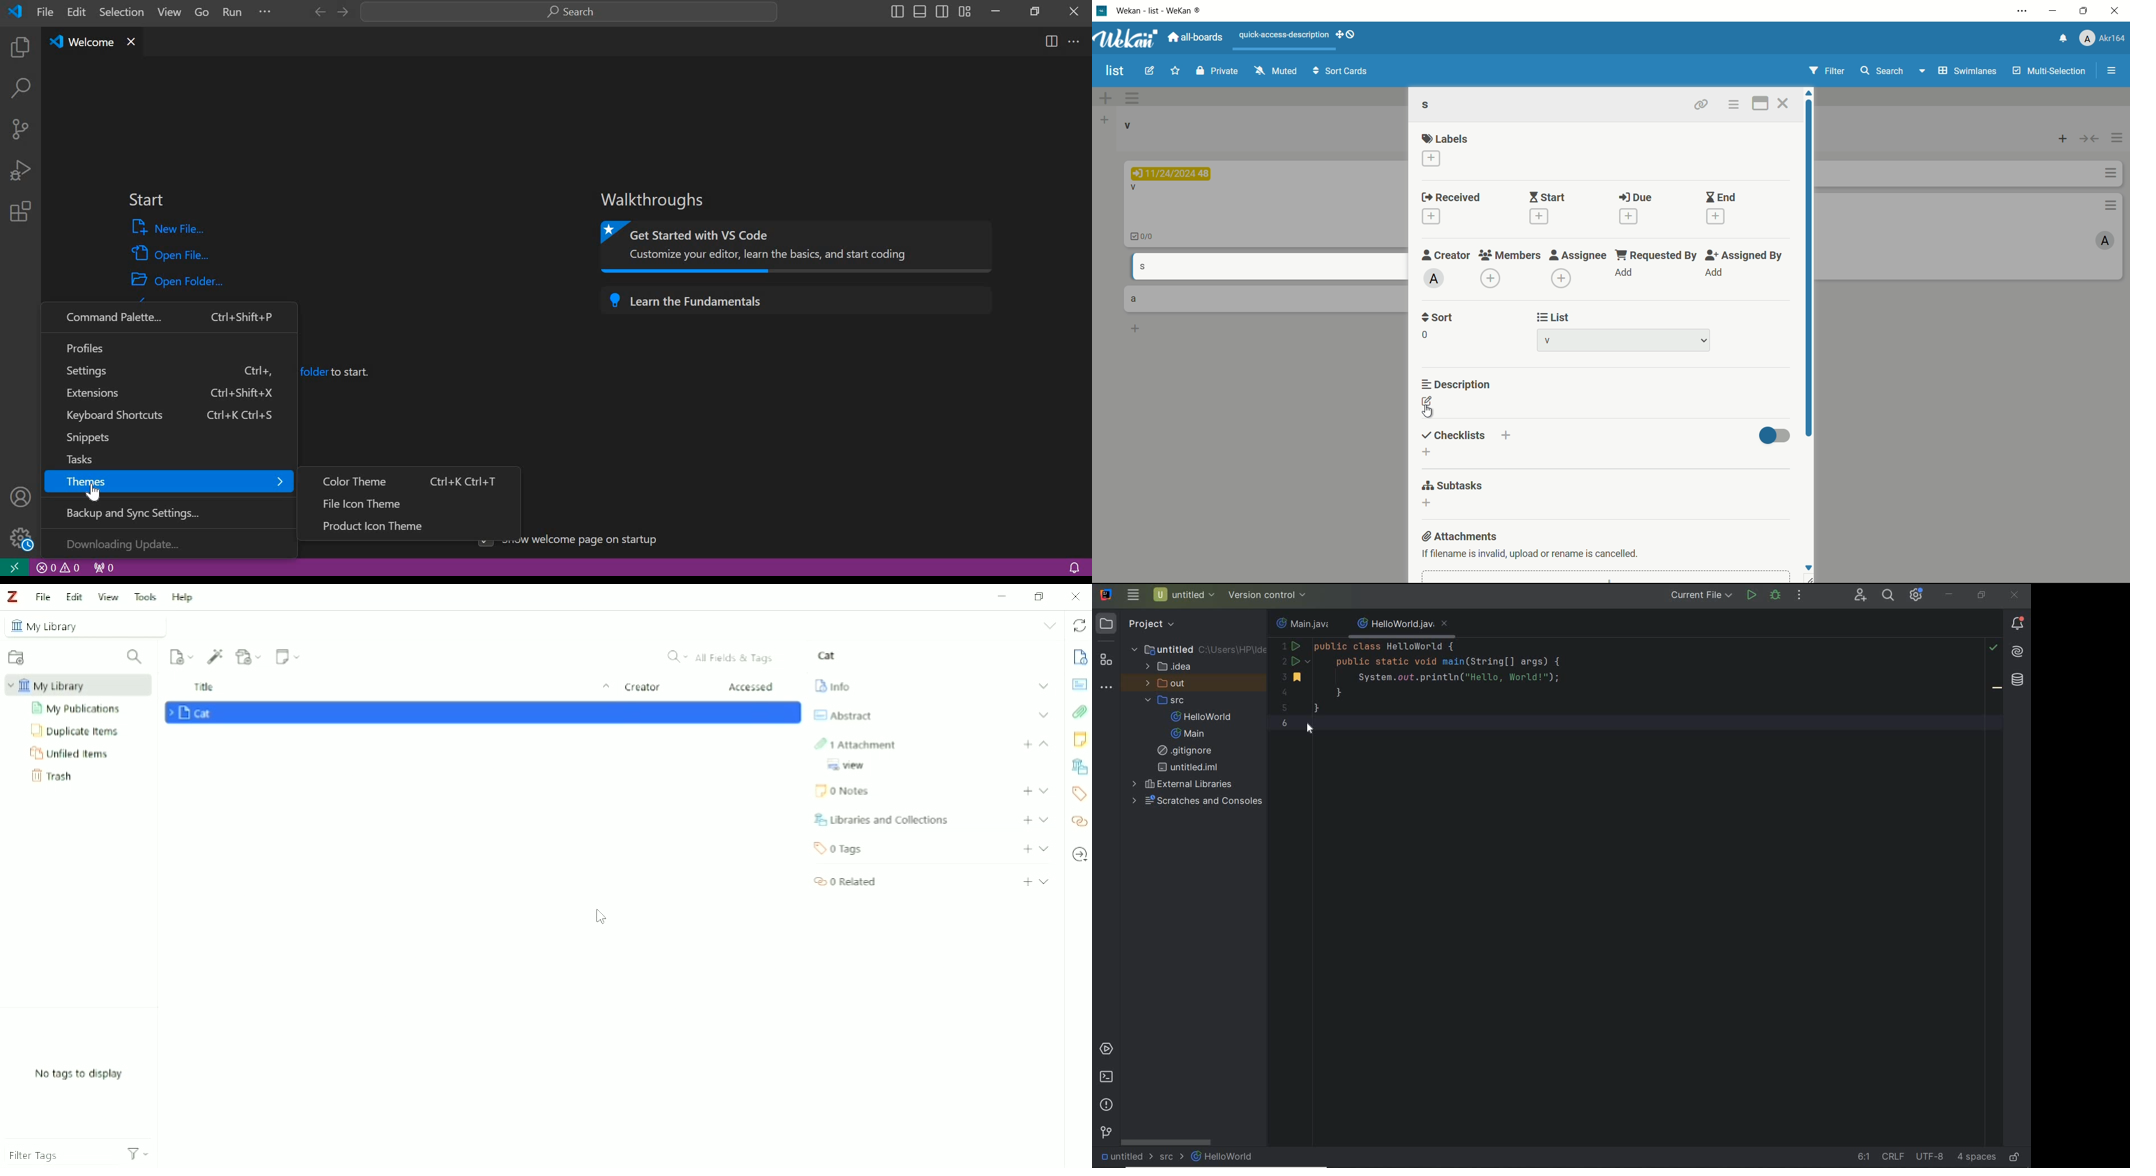 The image size is (2156, 1176). Describe the element at coordinates (1915, 595) in the screenshot. I see `IDE and Project Settings` at that location.